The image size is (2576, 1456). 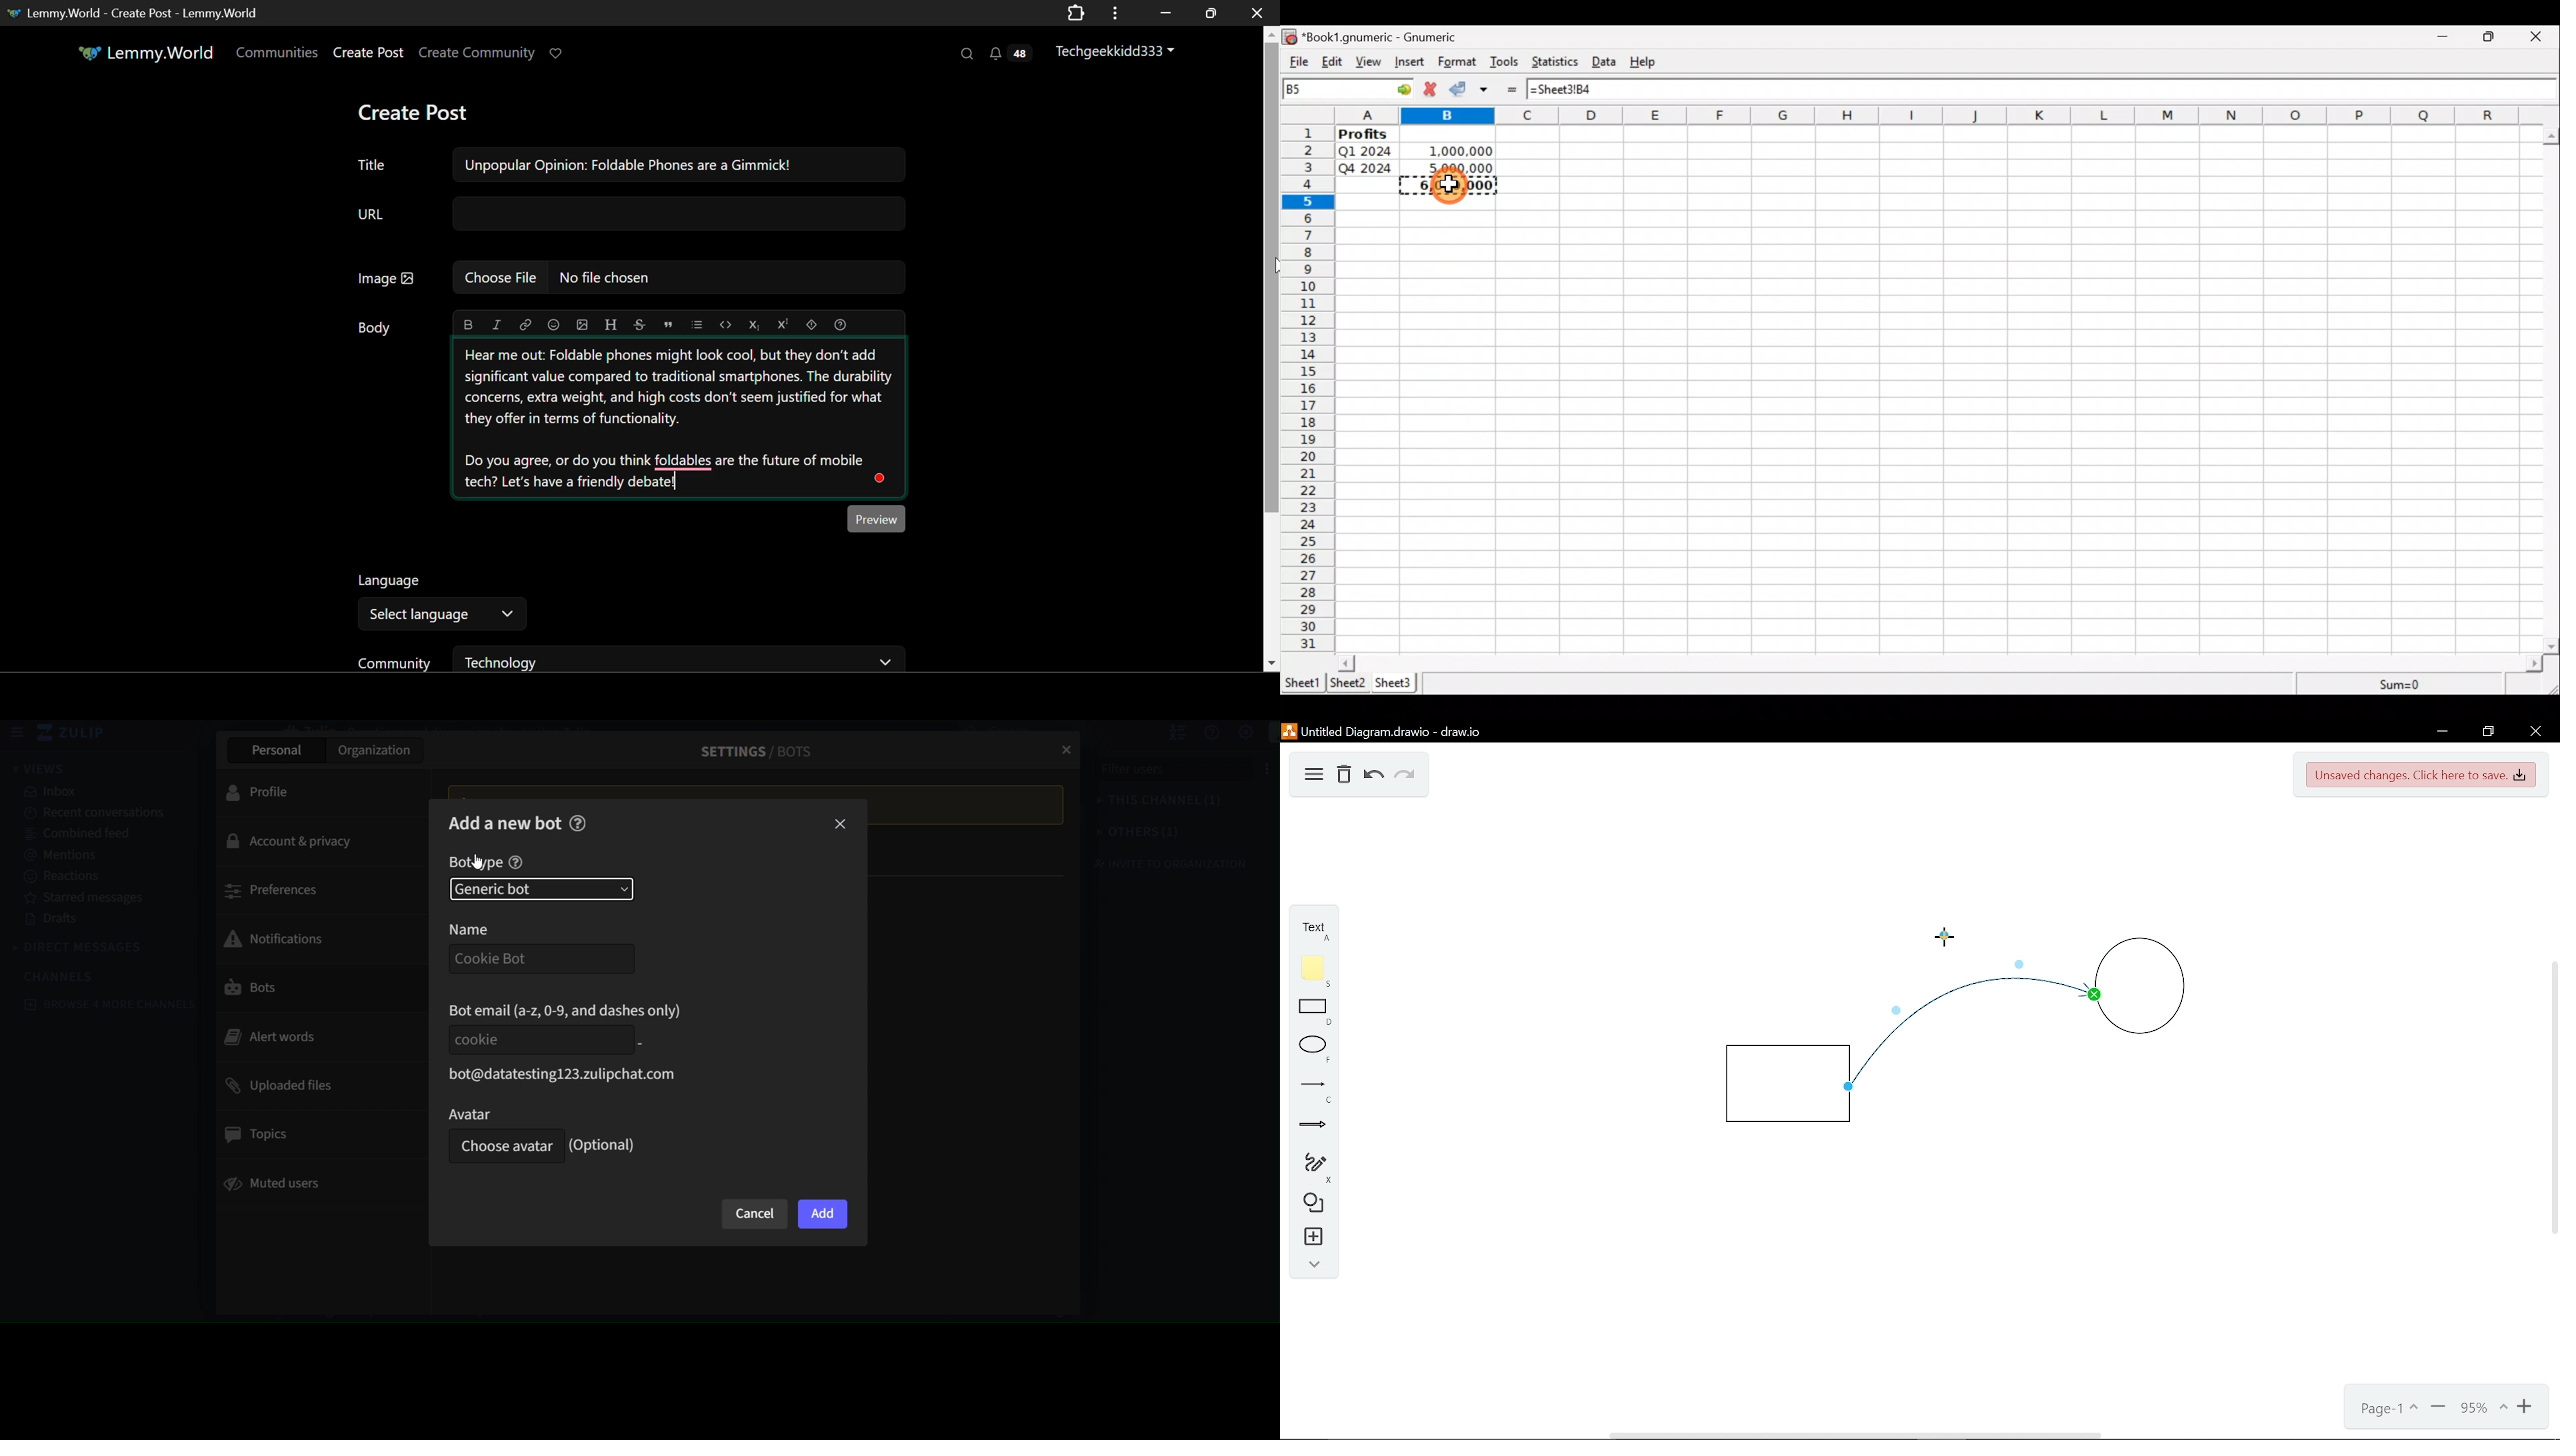 I want to click on zulip, so click(x=76, y=734).